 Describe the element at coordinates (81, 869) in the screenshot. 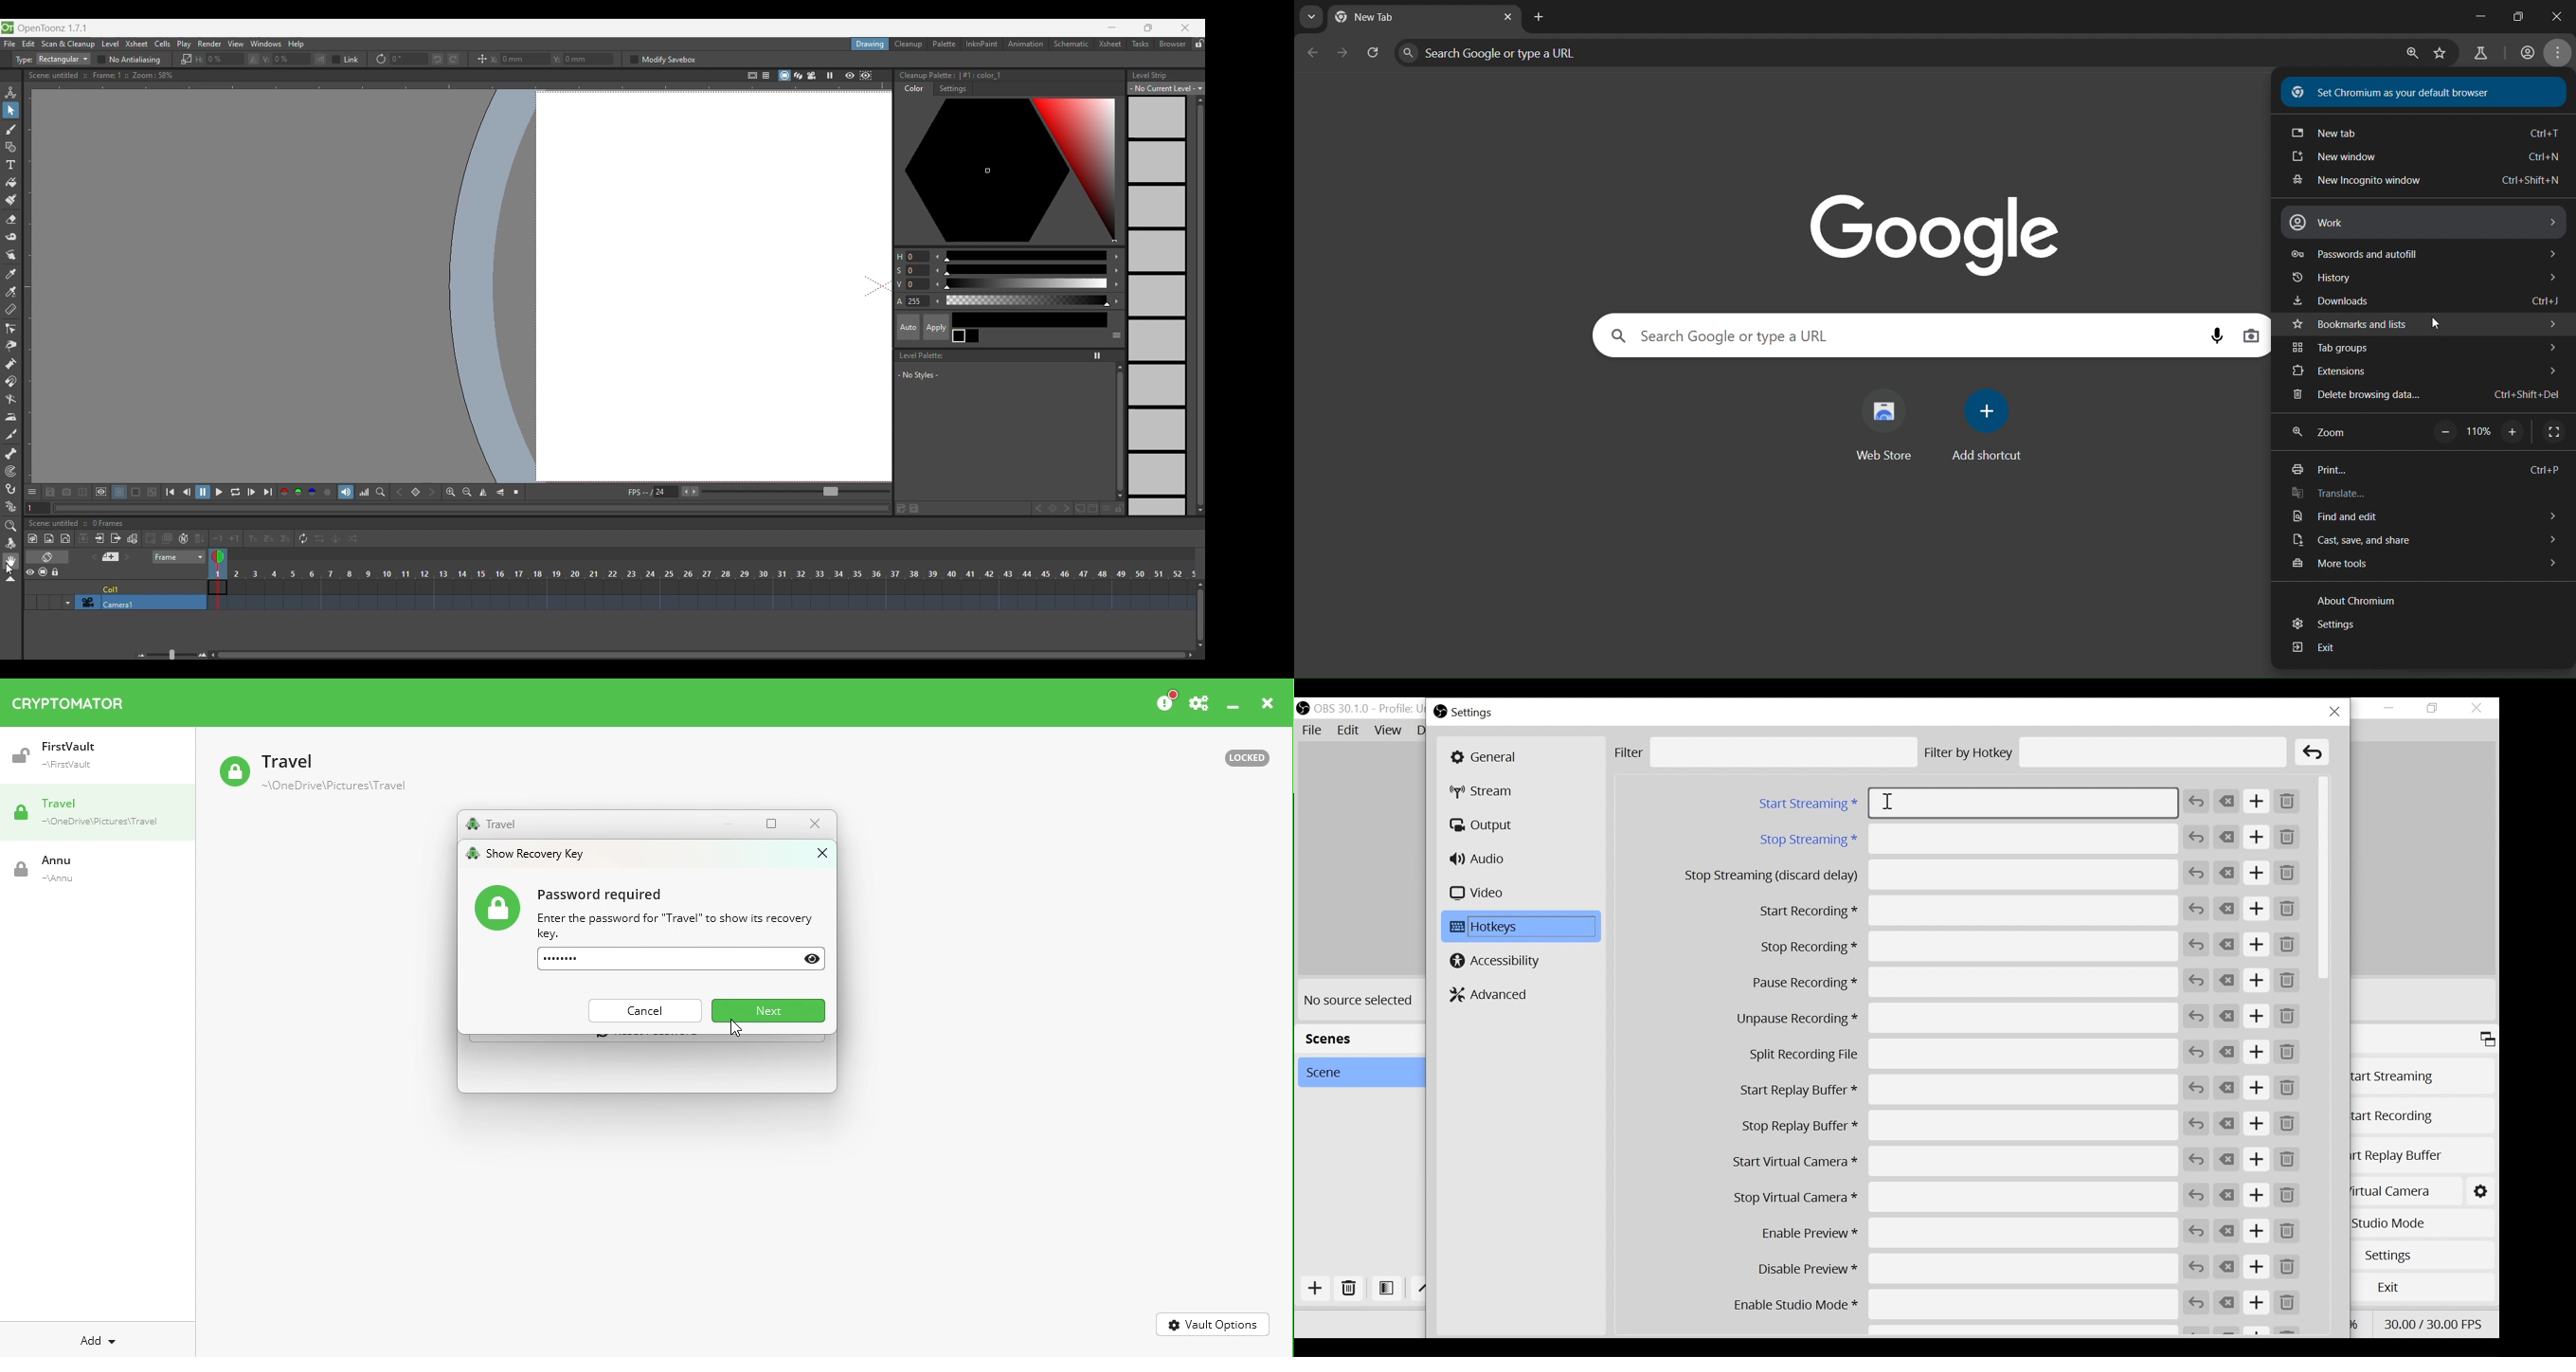

I see `Vault` at that location.